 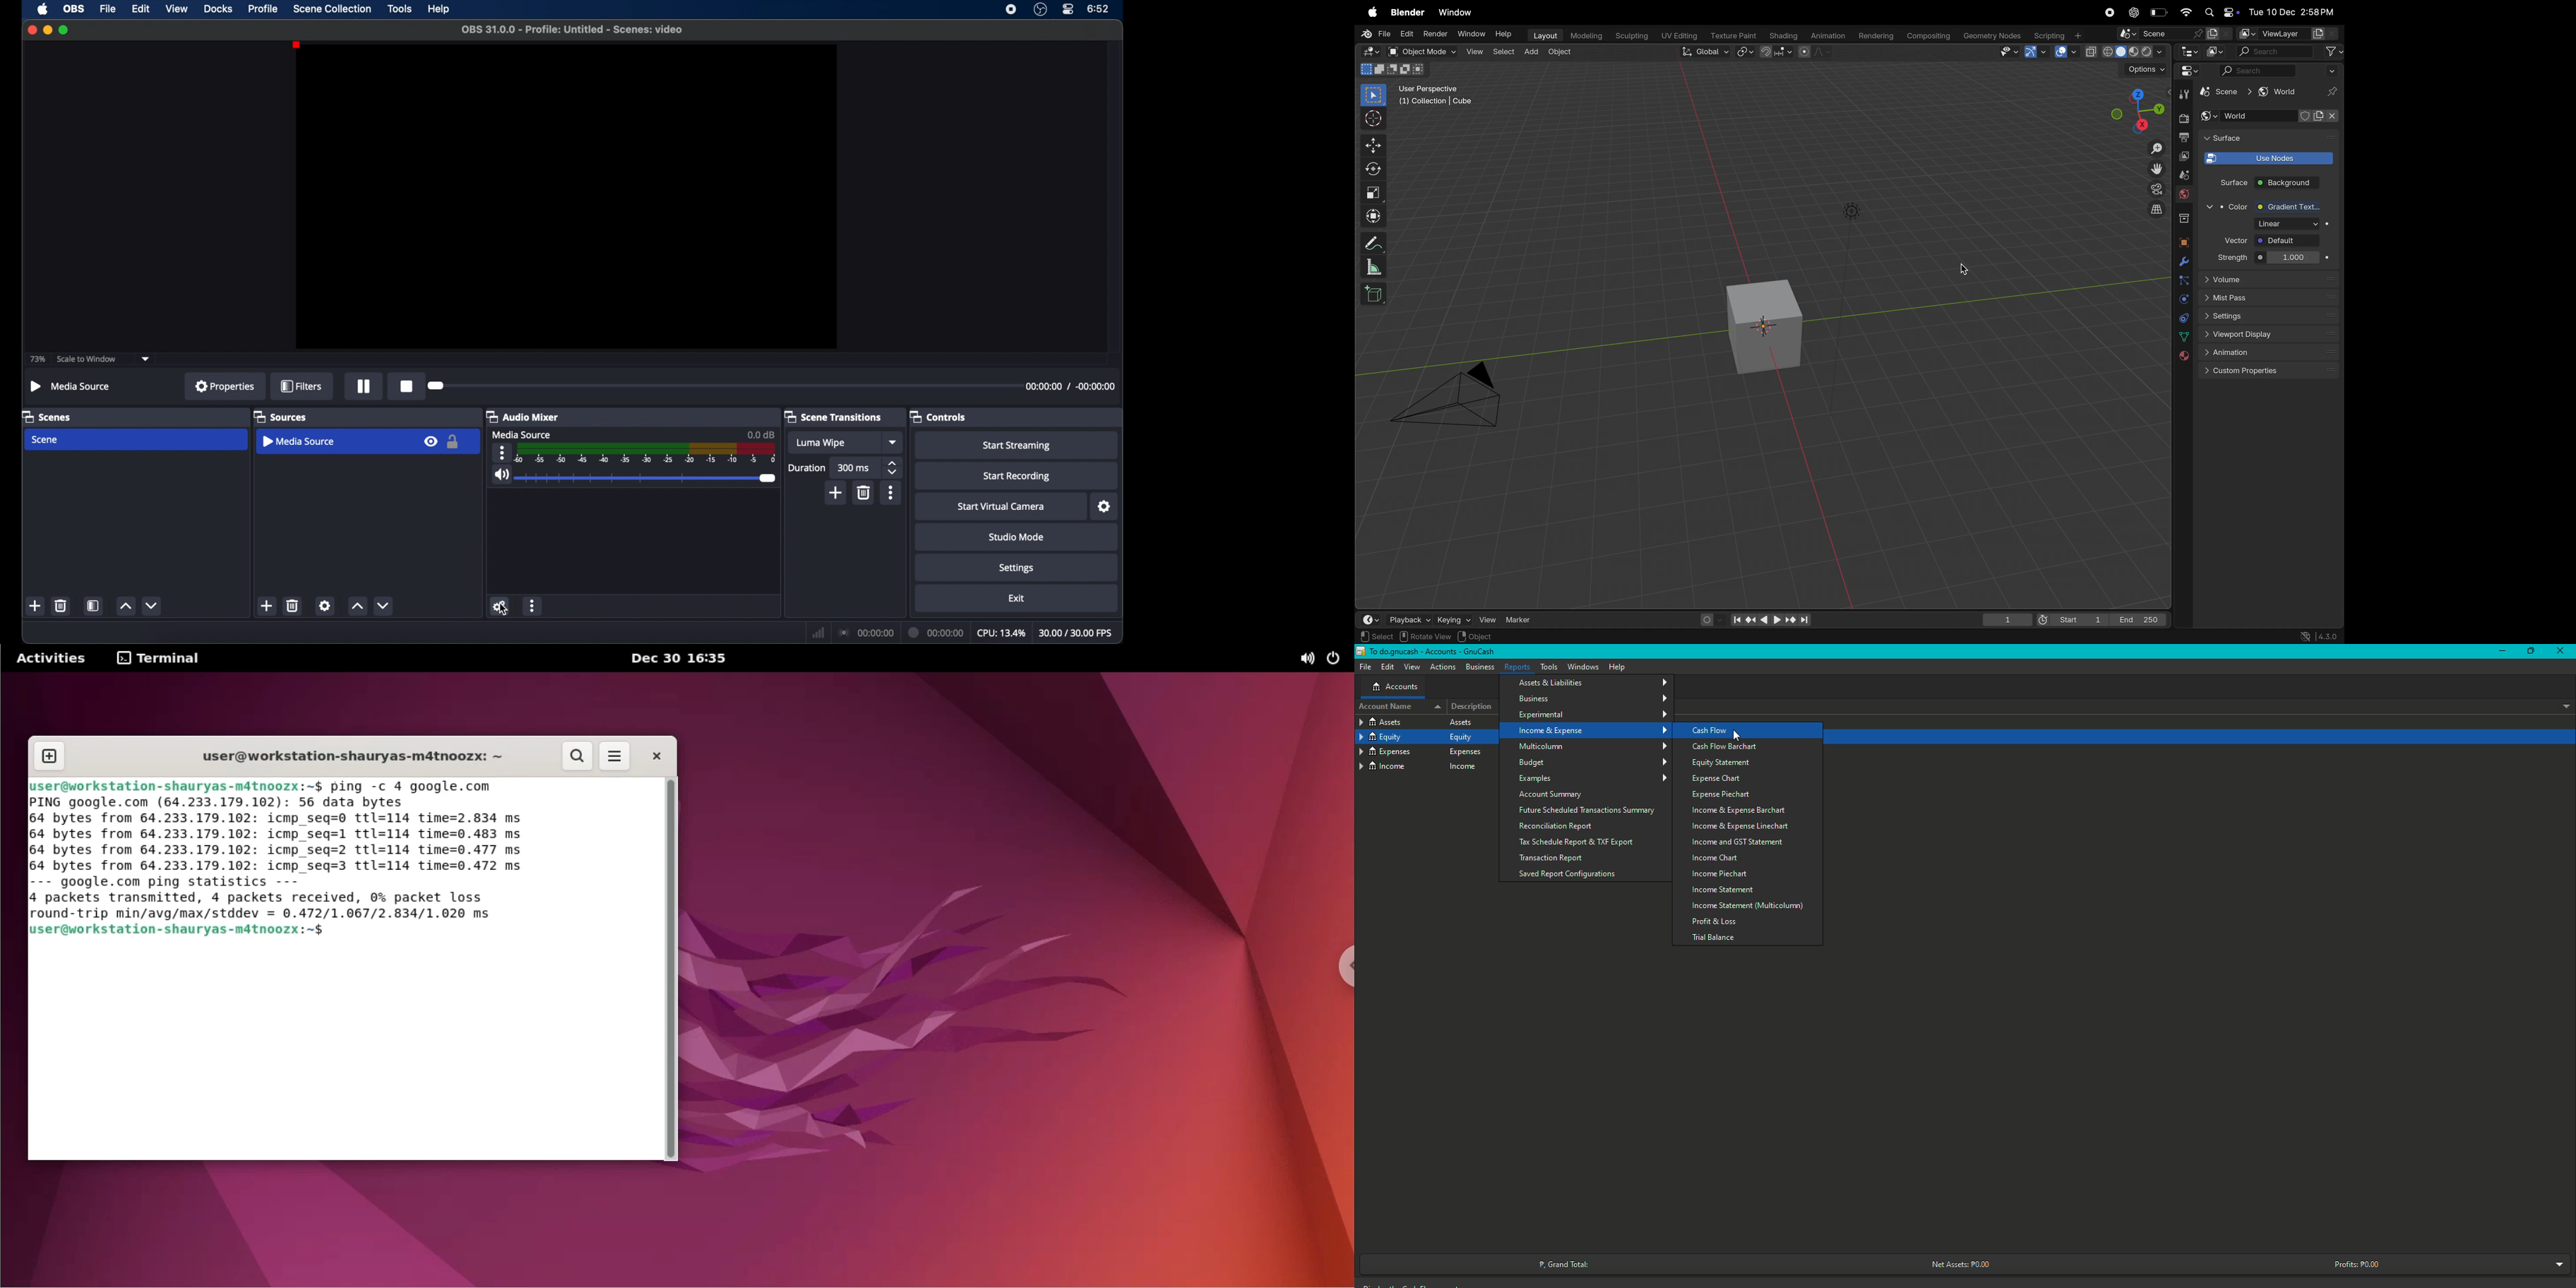 What do you see at coordinates (2183, 240) in the screenshot?
I see `object` at bounding box center [2183, 240].